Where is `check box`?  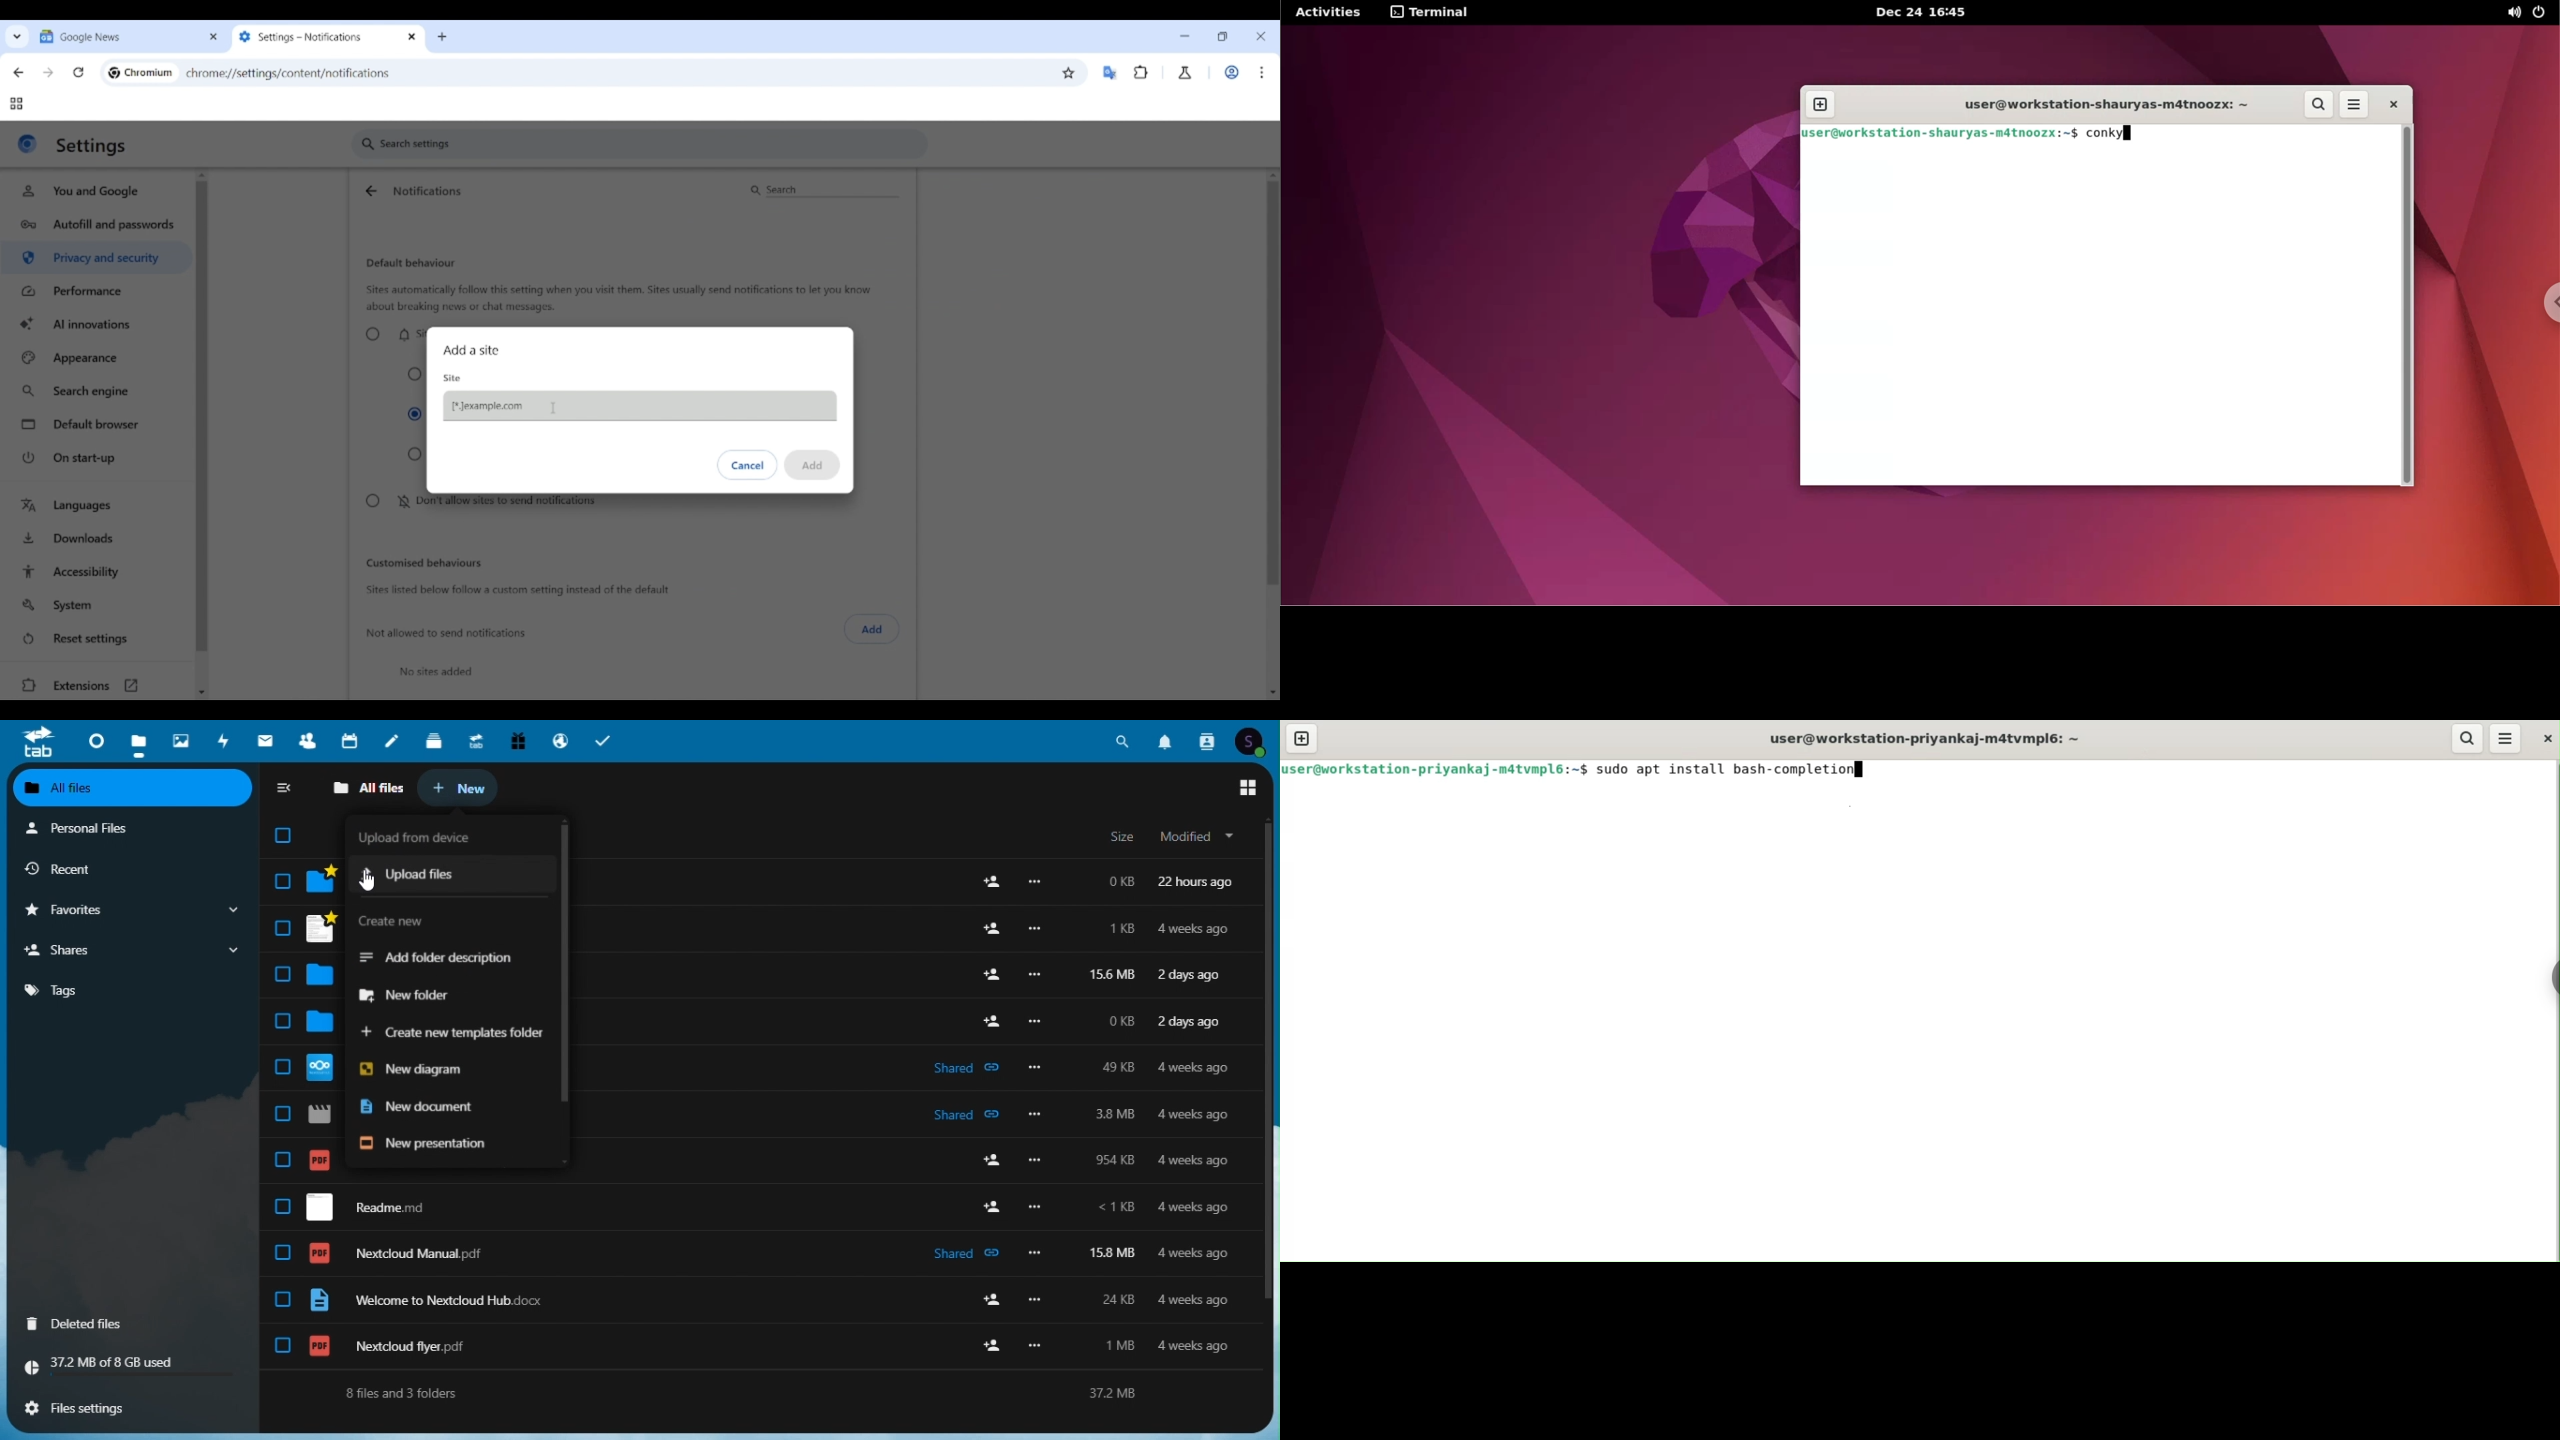
check box is located at coordinates (280, 1022).